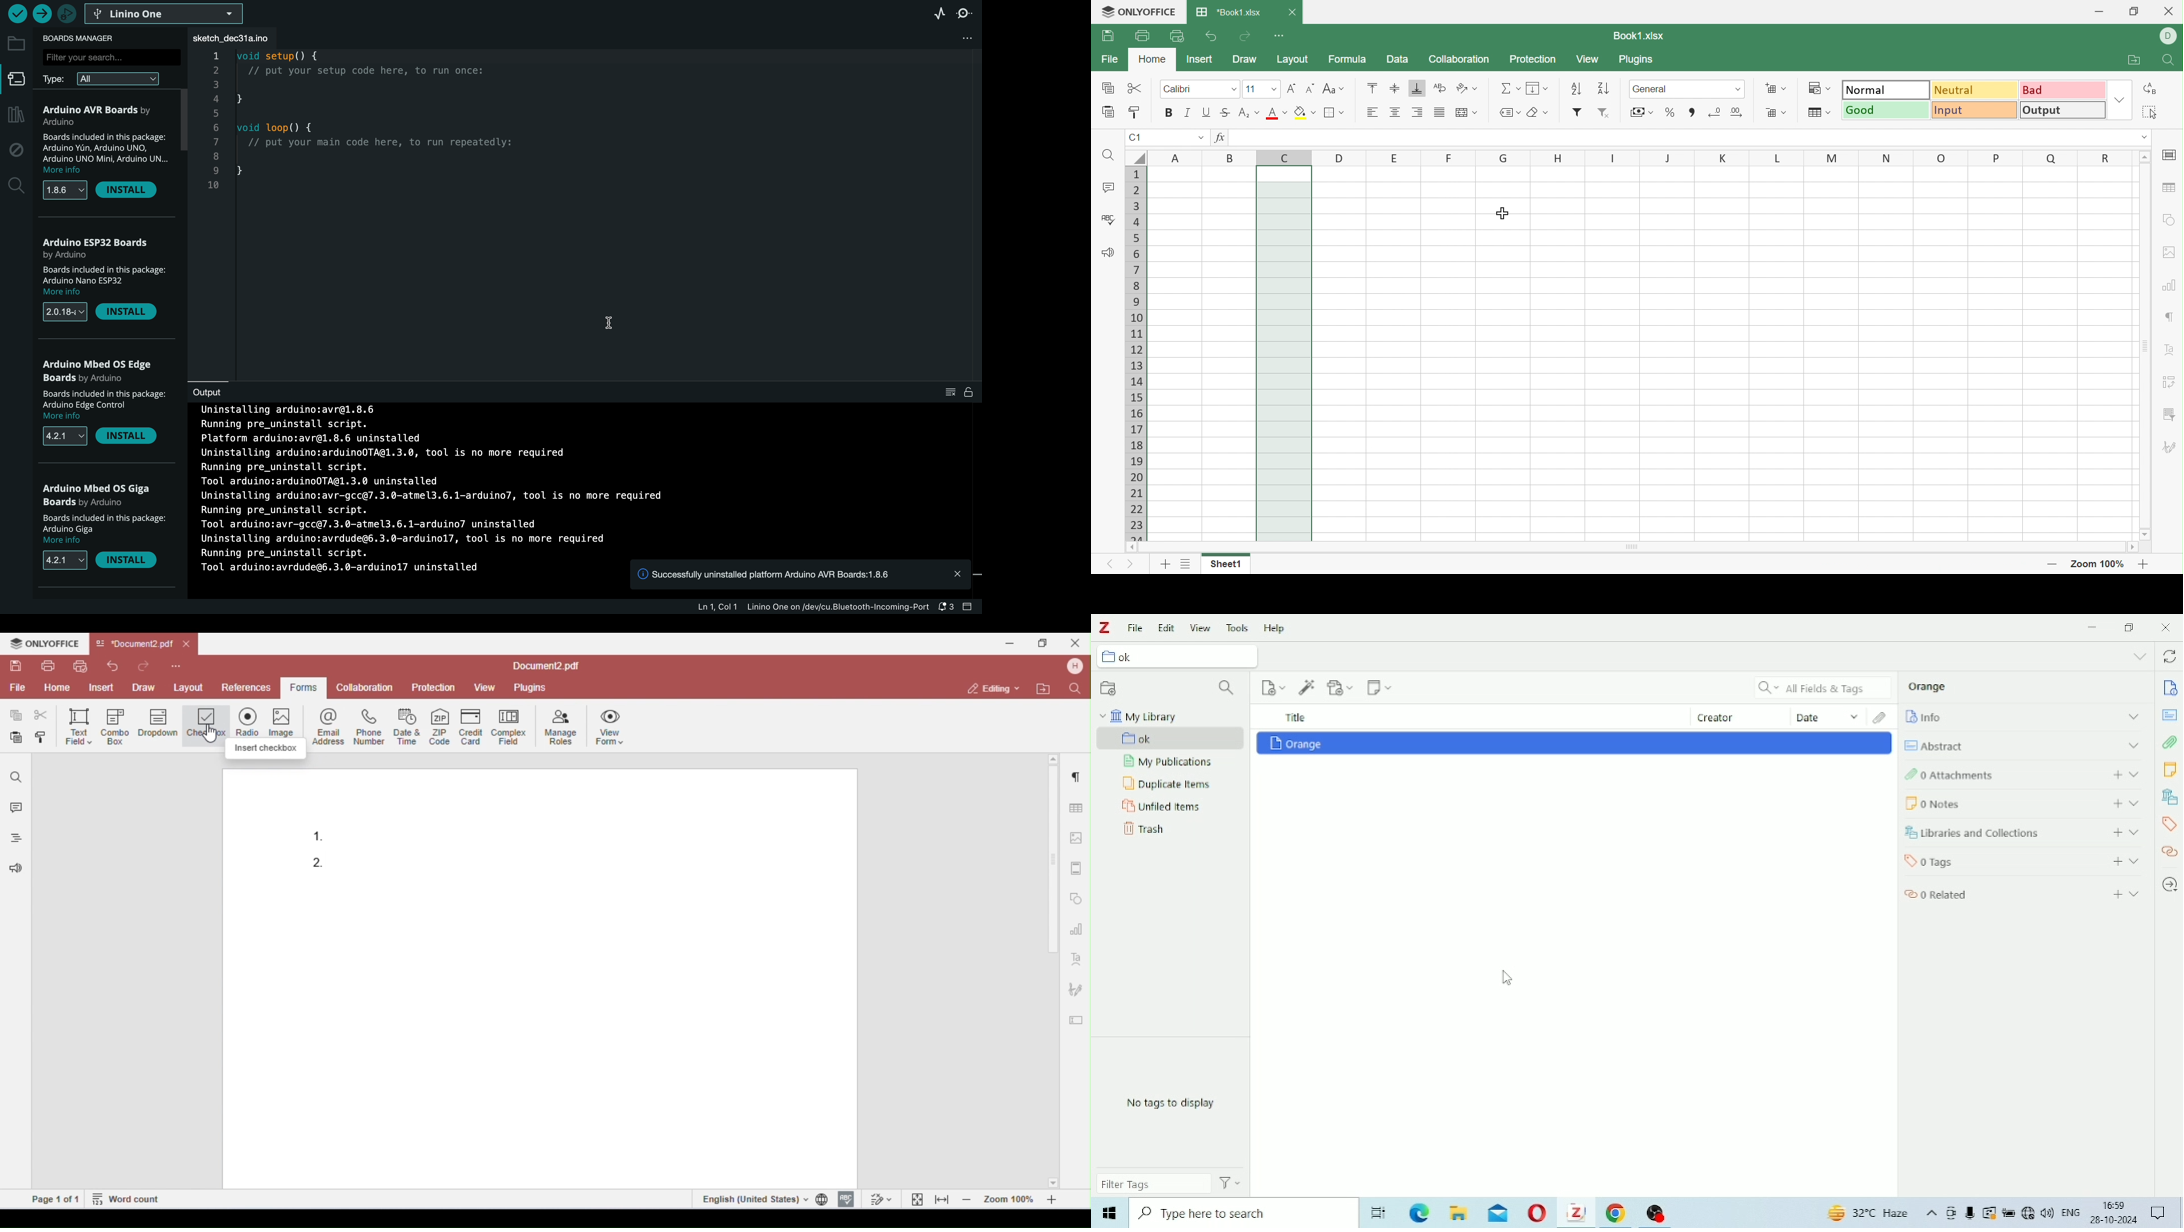 Image resolution: width=2184 pixels, height=1232 pixels. I want to click on List all tabs, so click(2139, 657).